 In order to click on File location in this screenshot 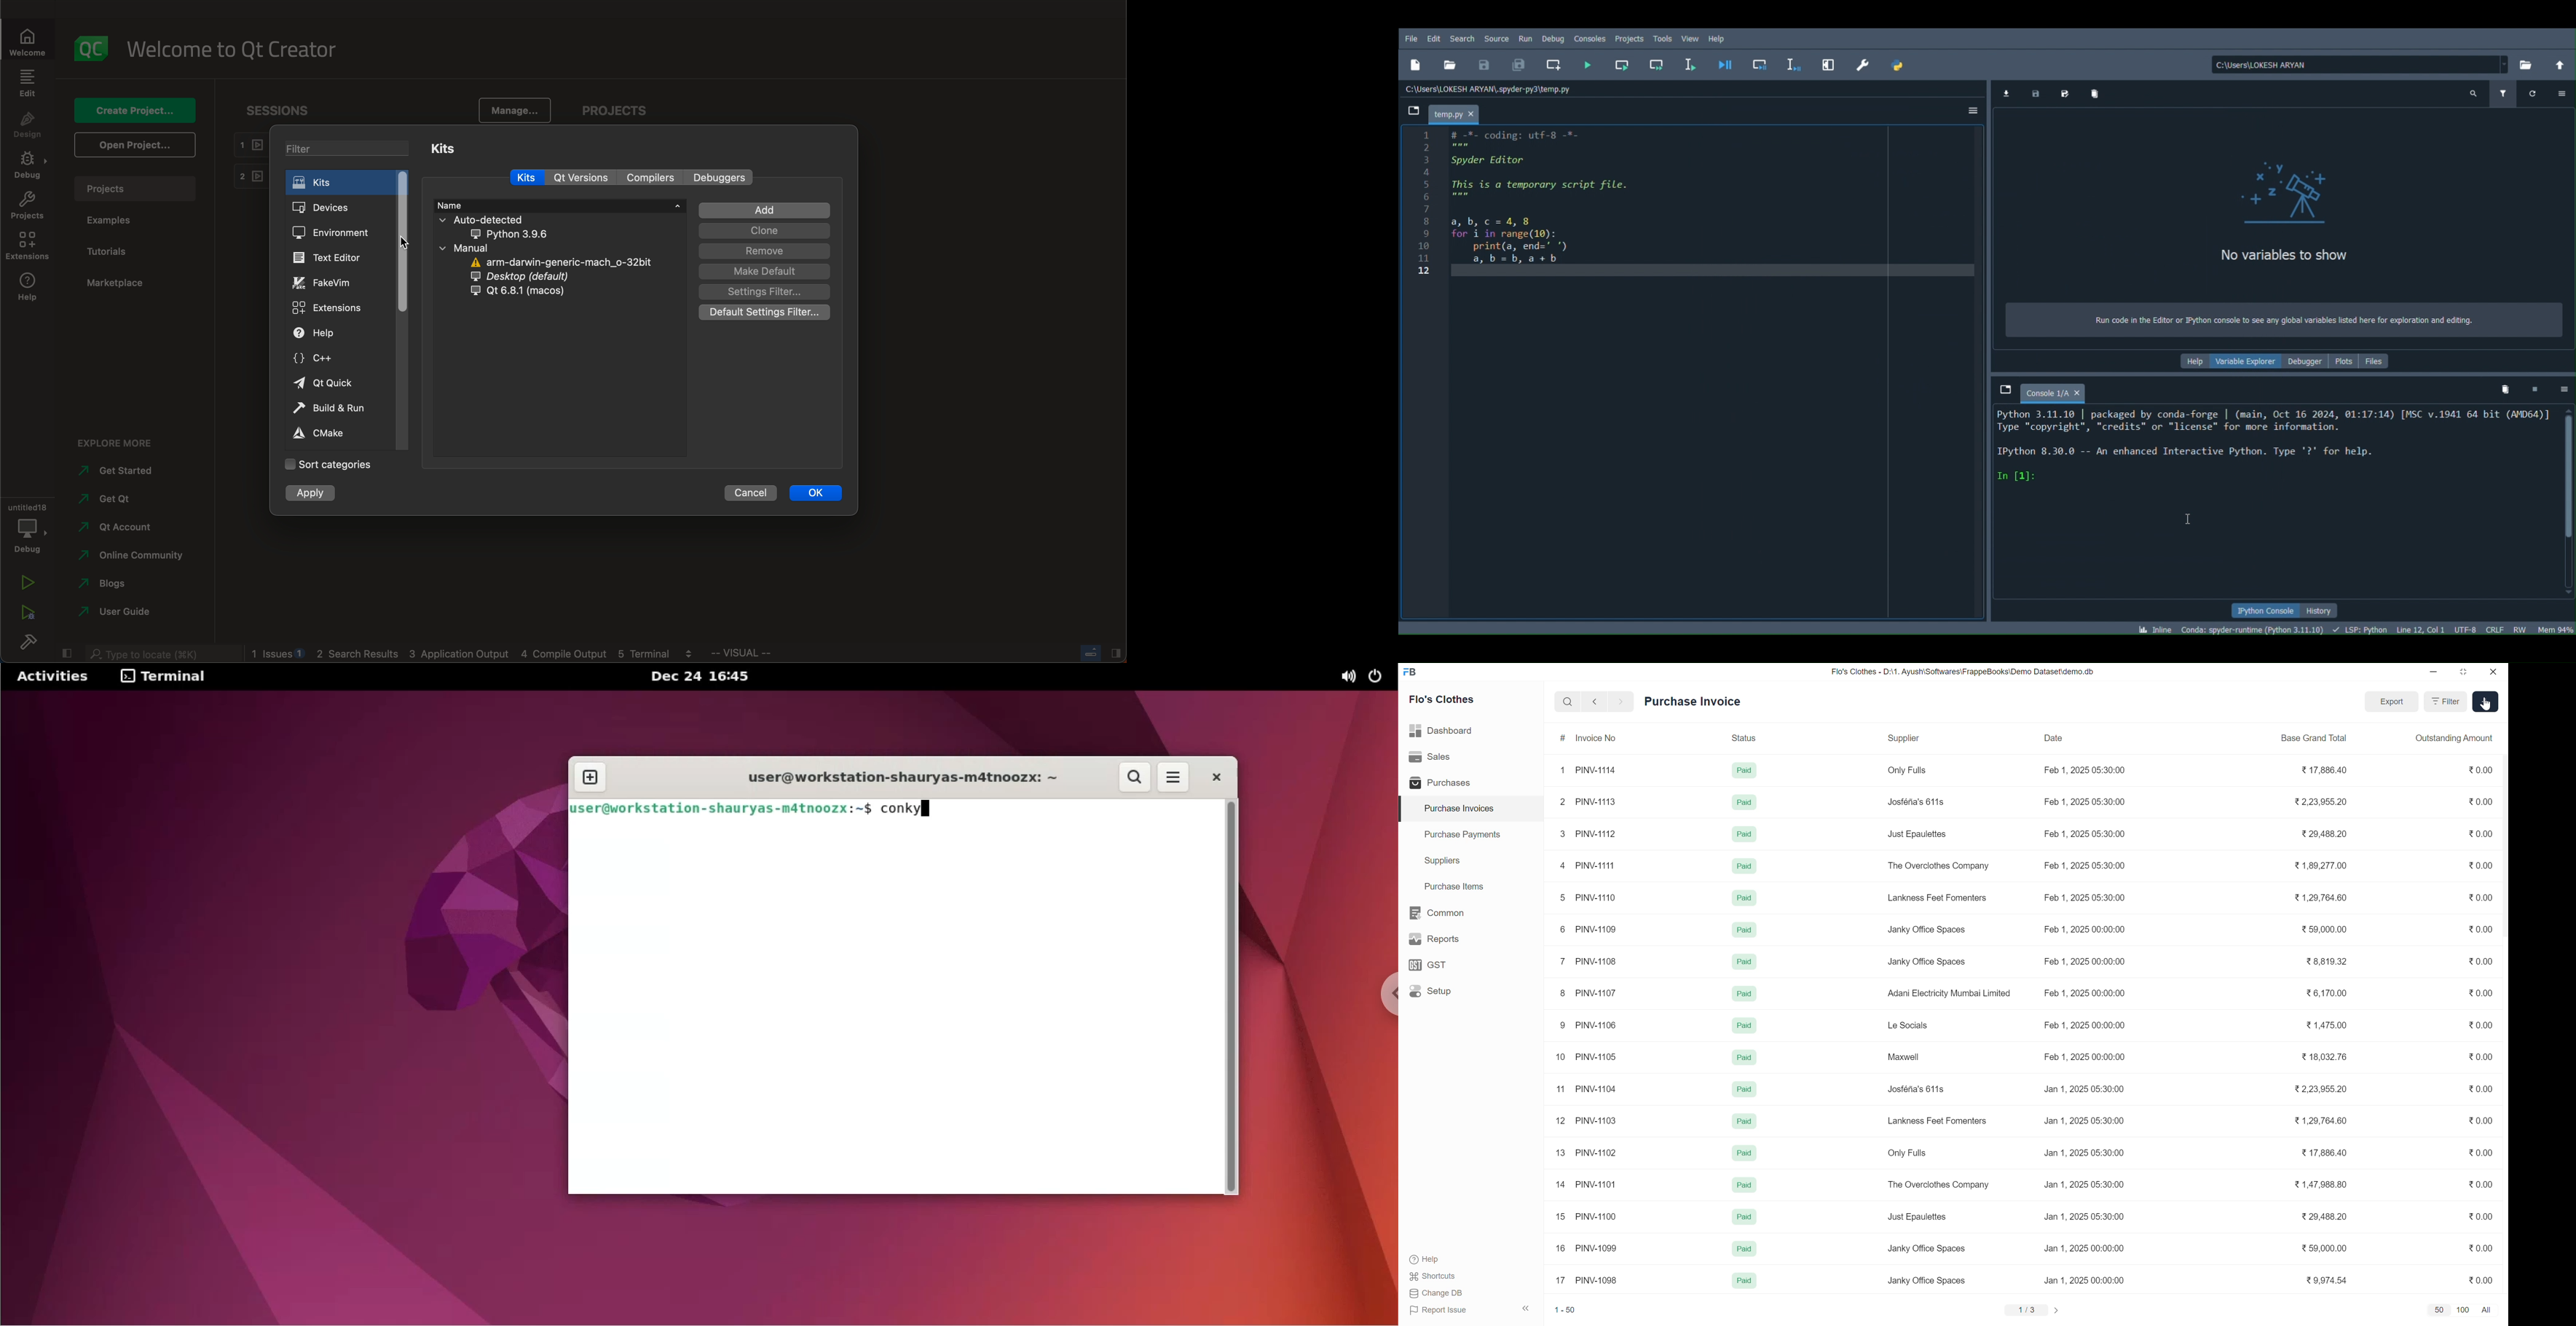, I will do `click(2357, 62)`.